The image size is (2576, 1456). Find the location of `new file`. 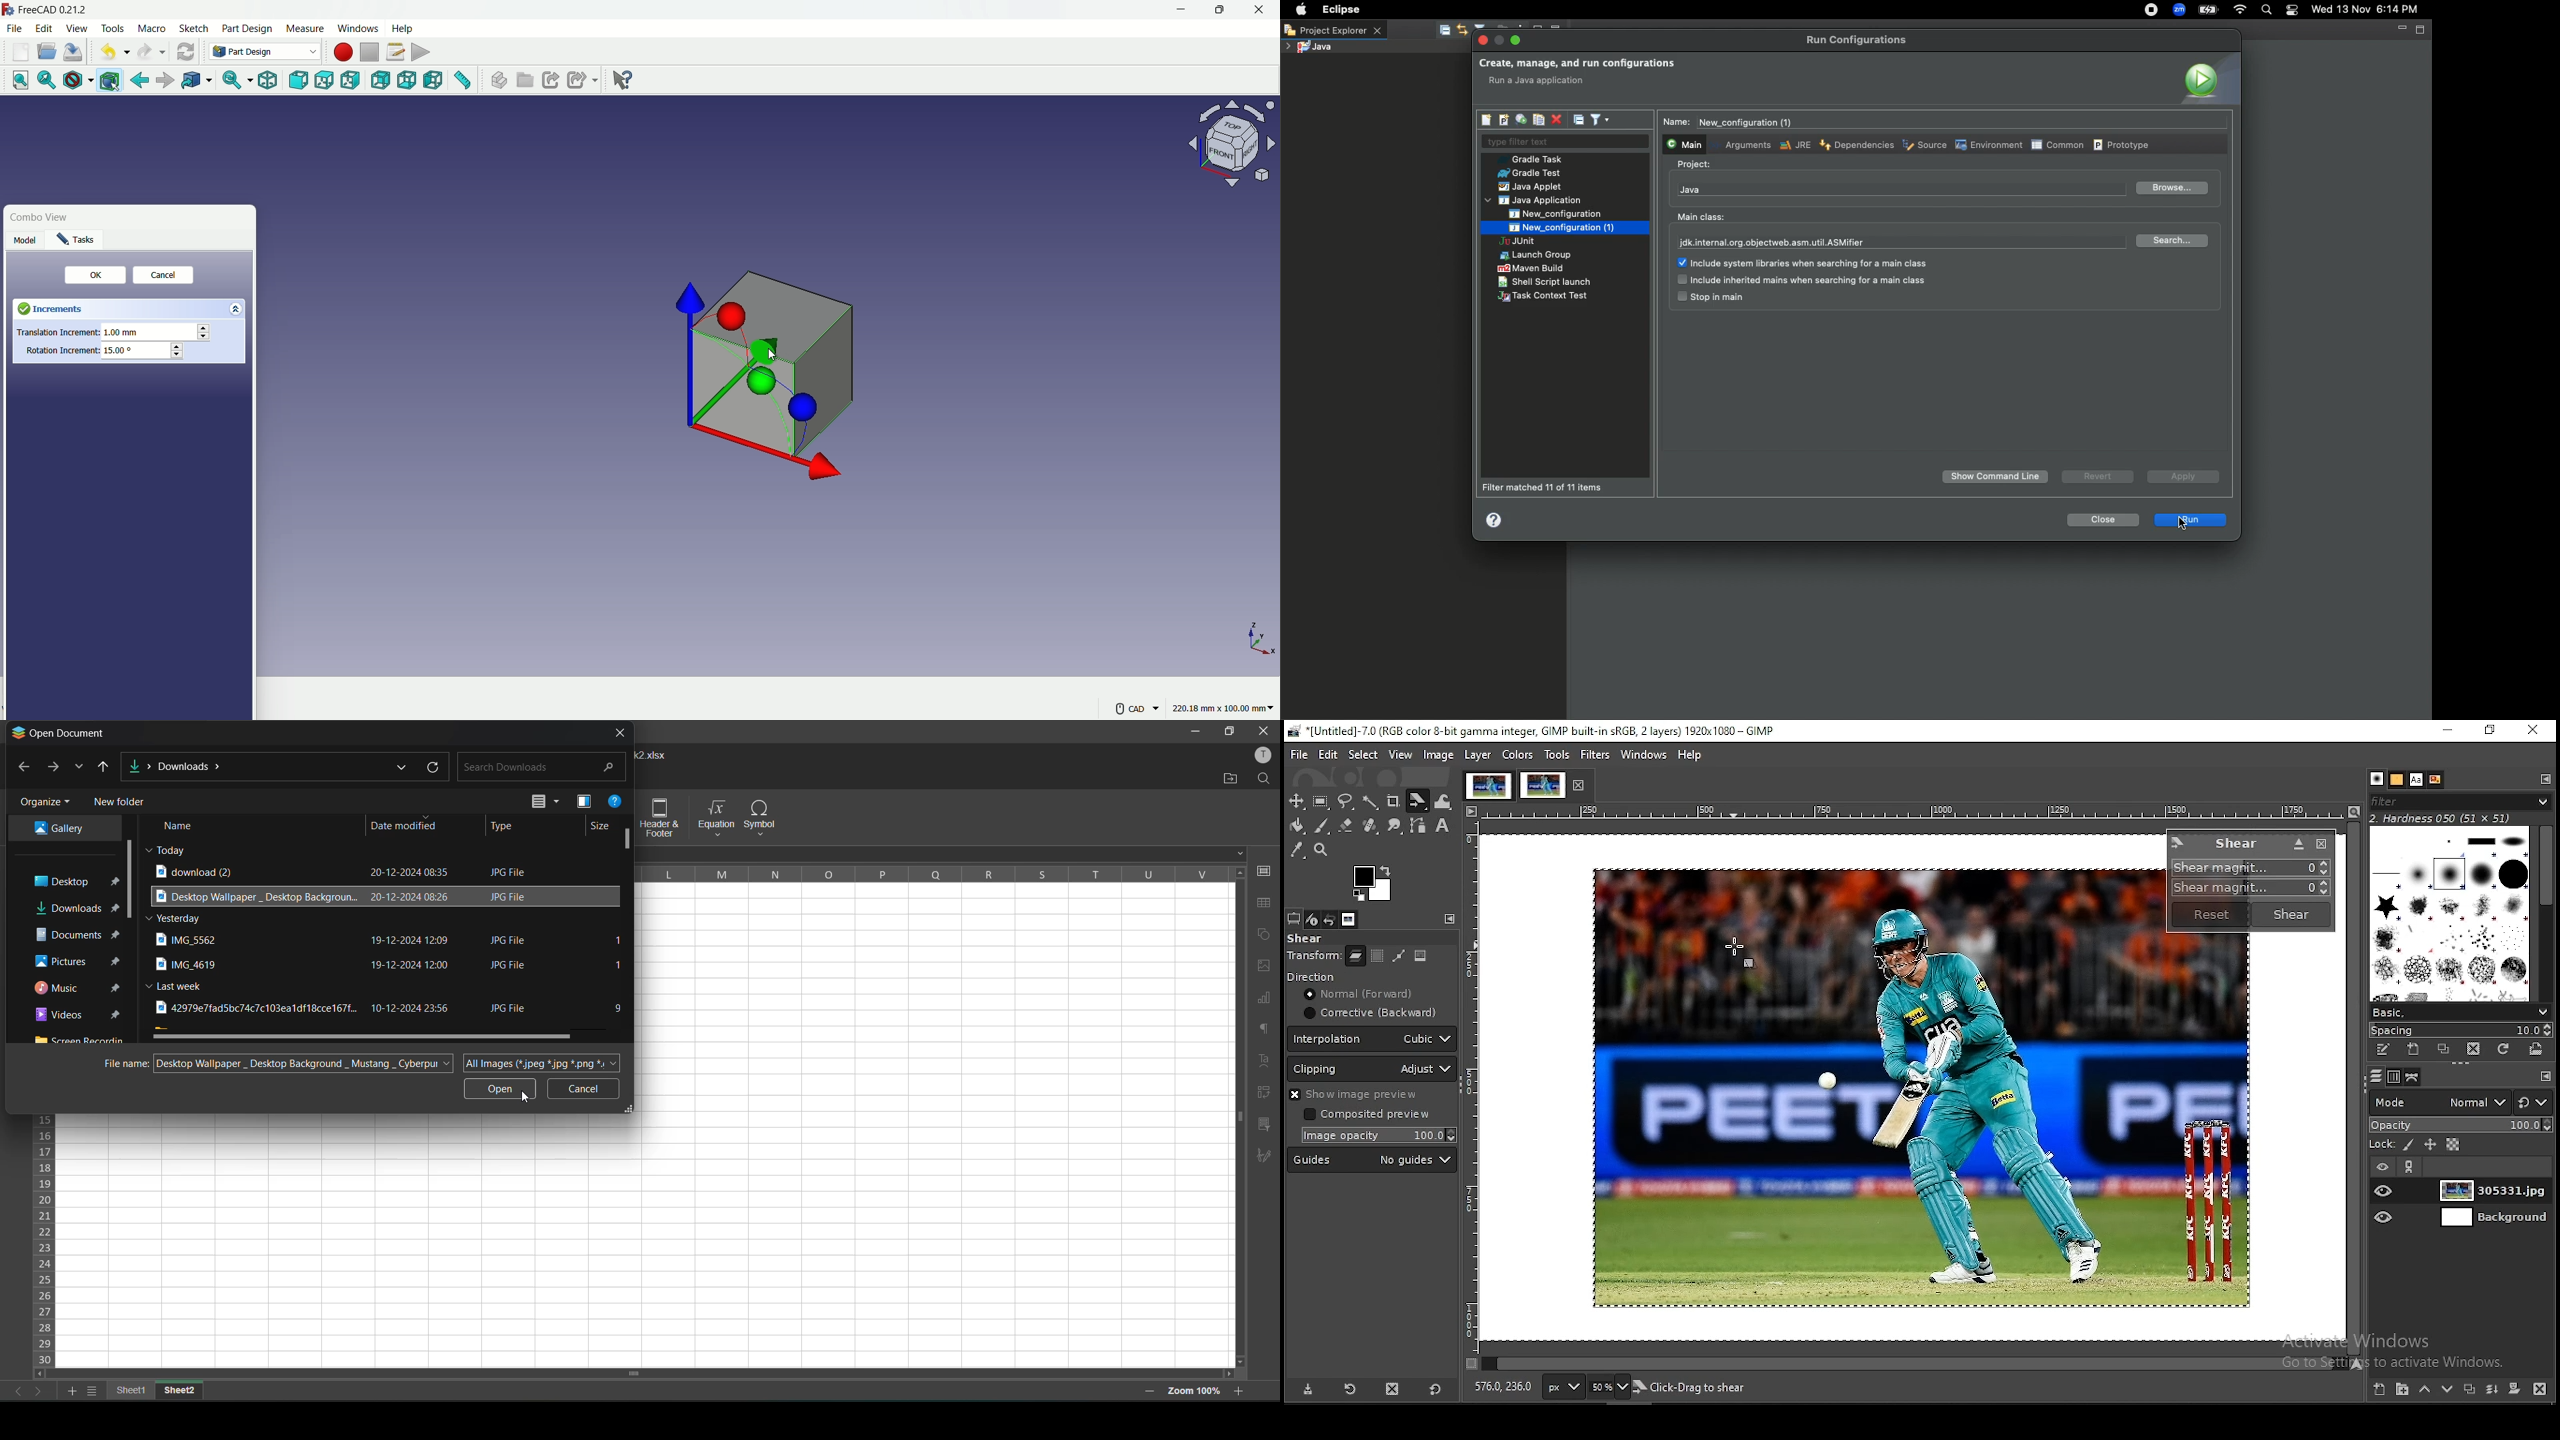

new file is located at coordinates (21, 52).